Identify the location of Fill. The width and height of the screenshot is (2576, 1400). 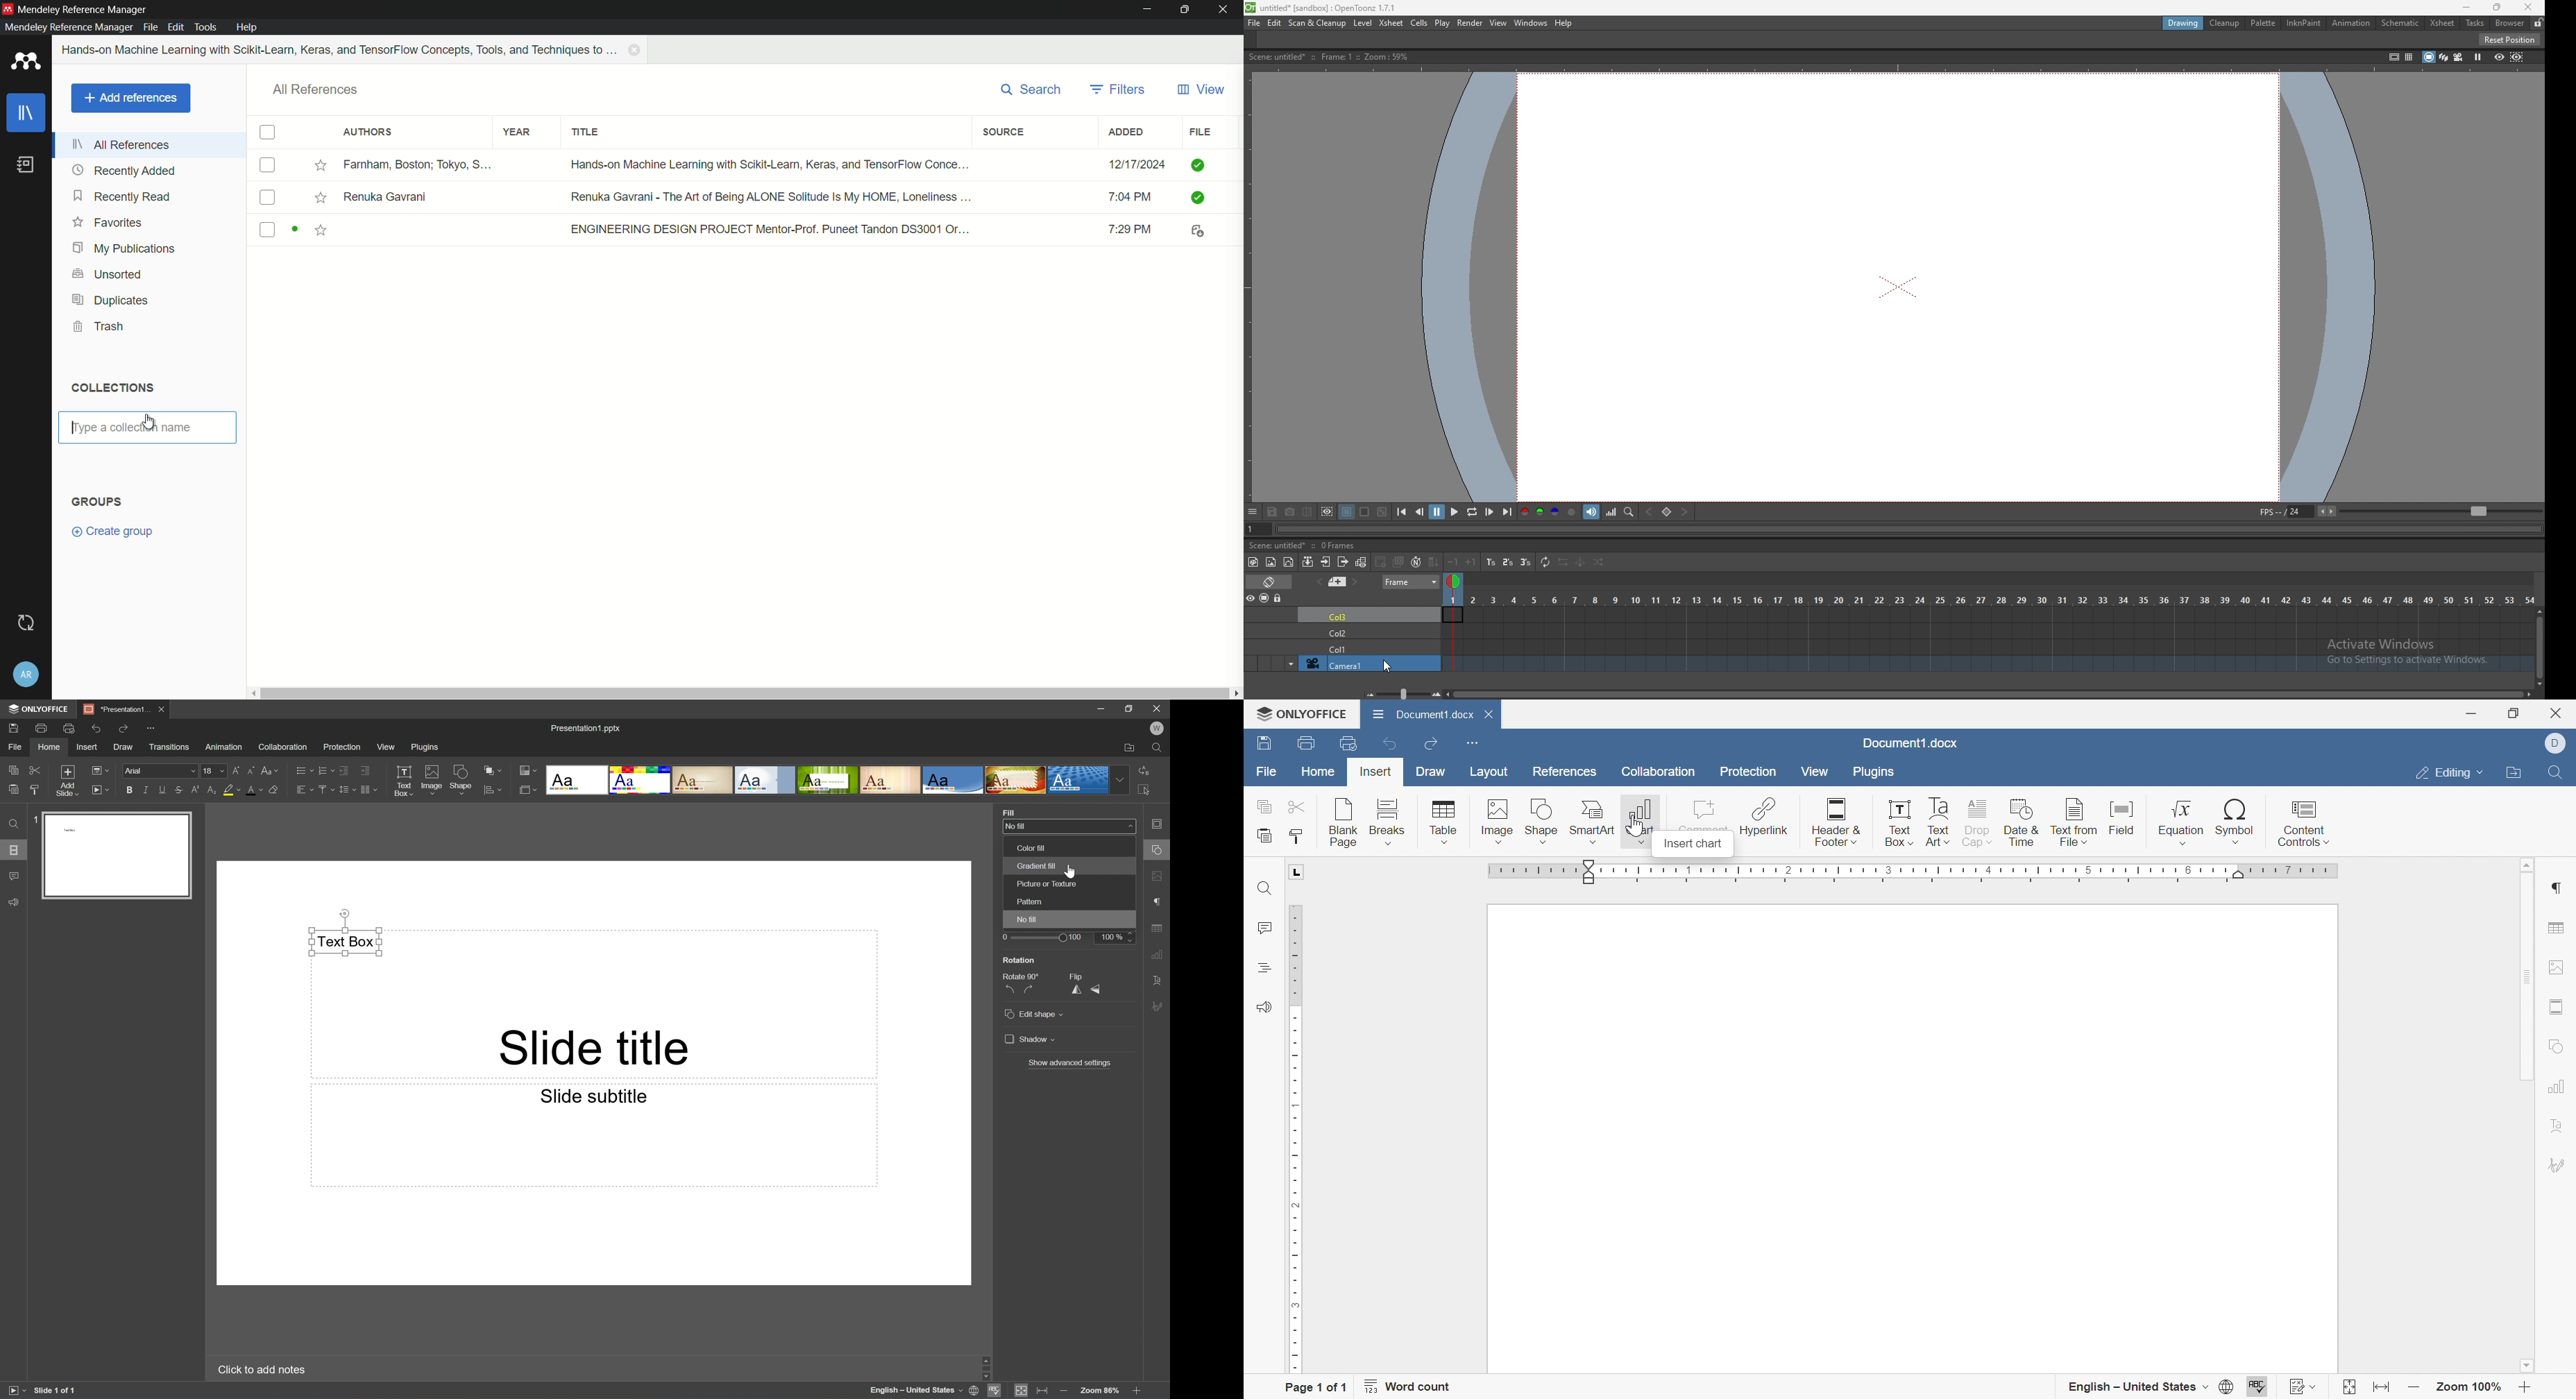
(1006, 812).